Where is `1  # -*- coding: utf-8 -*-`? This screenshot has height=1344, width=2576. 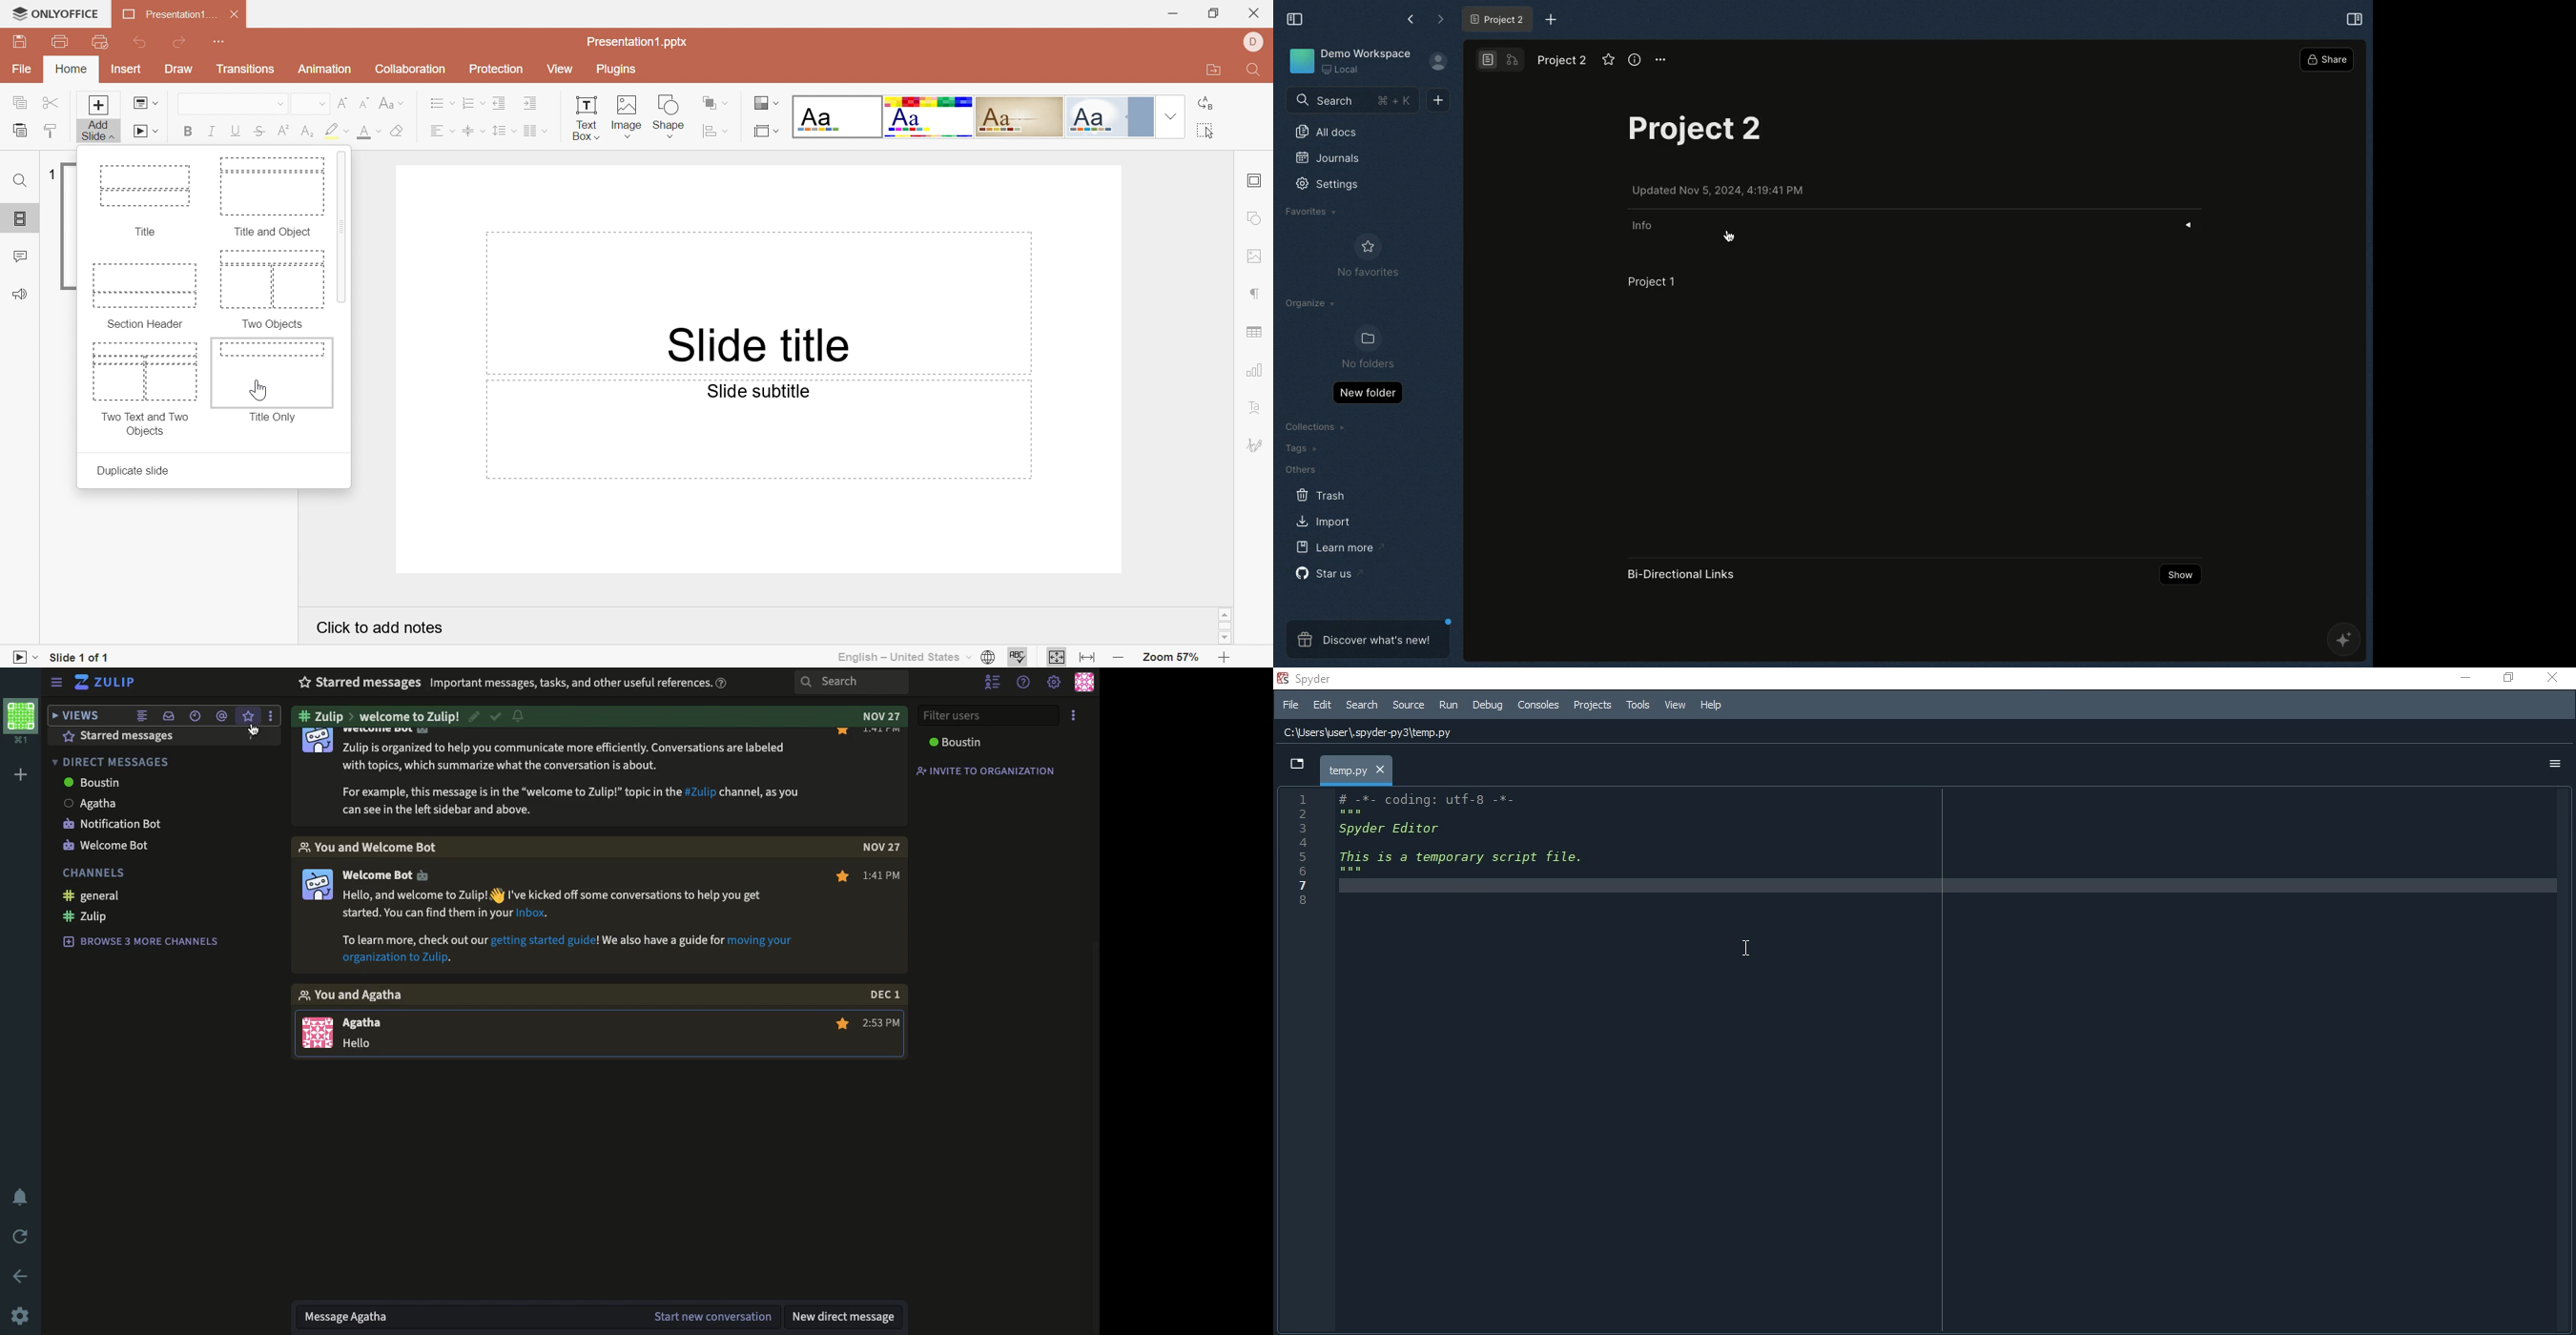 1  # -*- coding: utf-8 -*- is located at coordinates (1416, 797).